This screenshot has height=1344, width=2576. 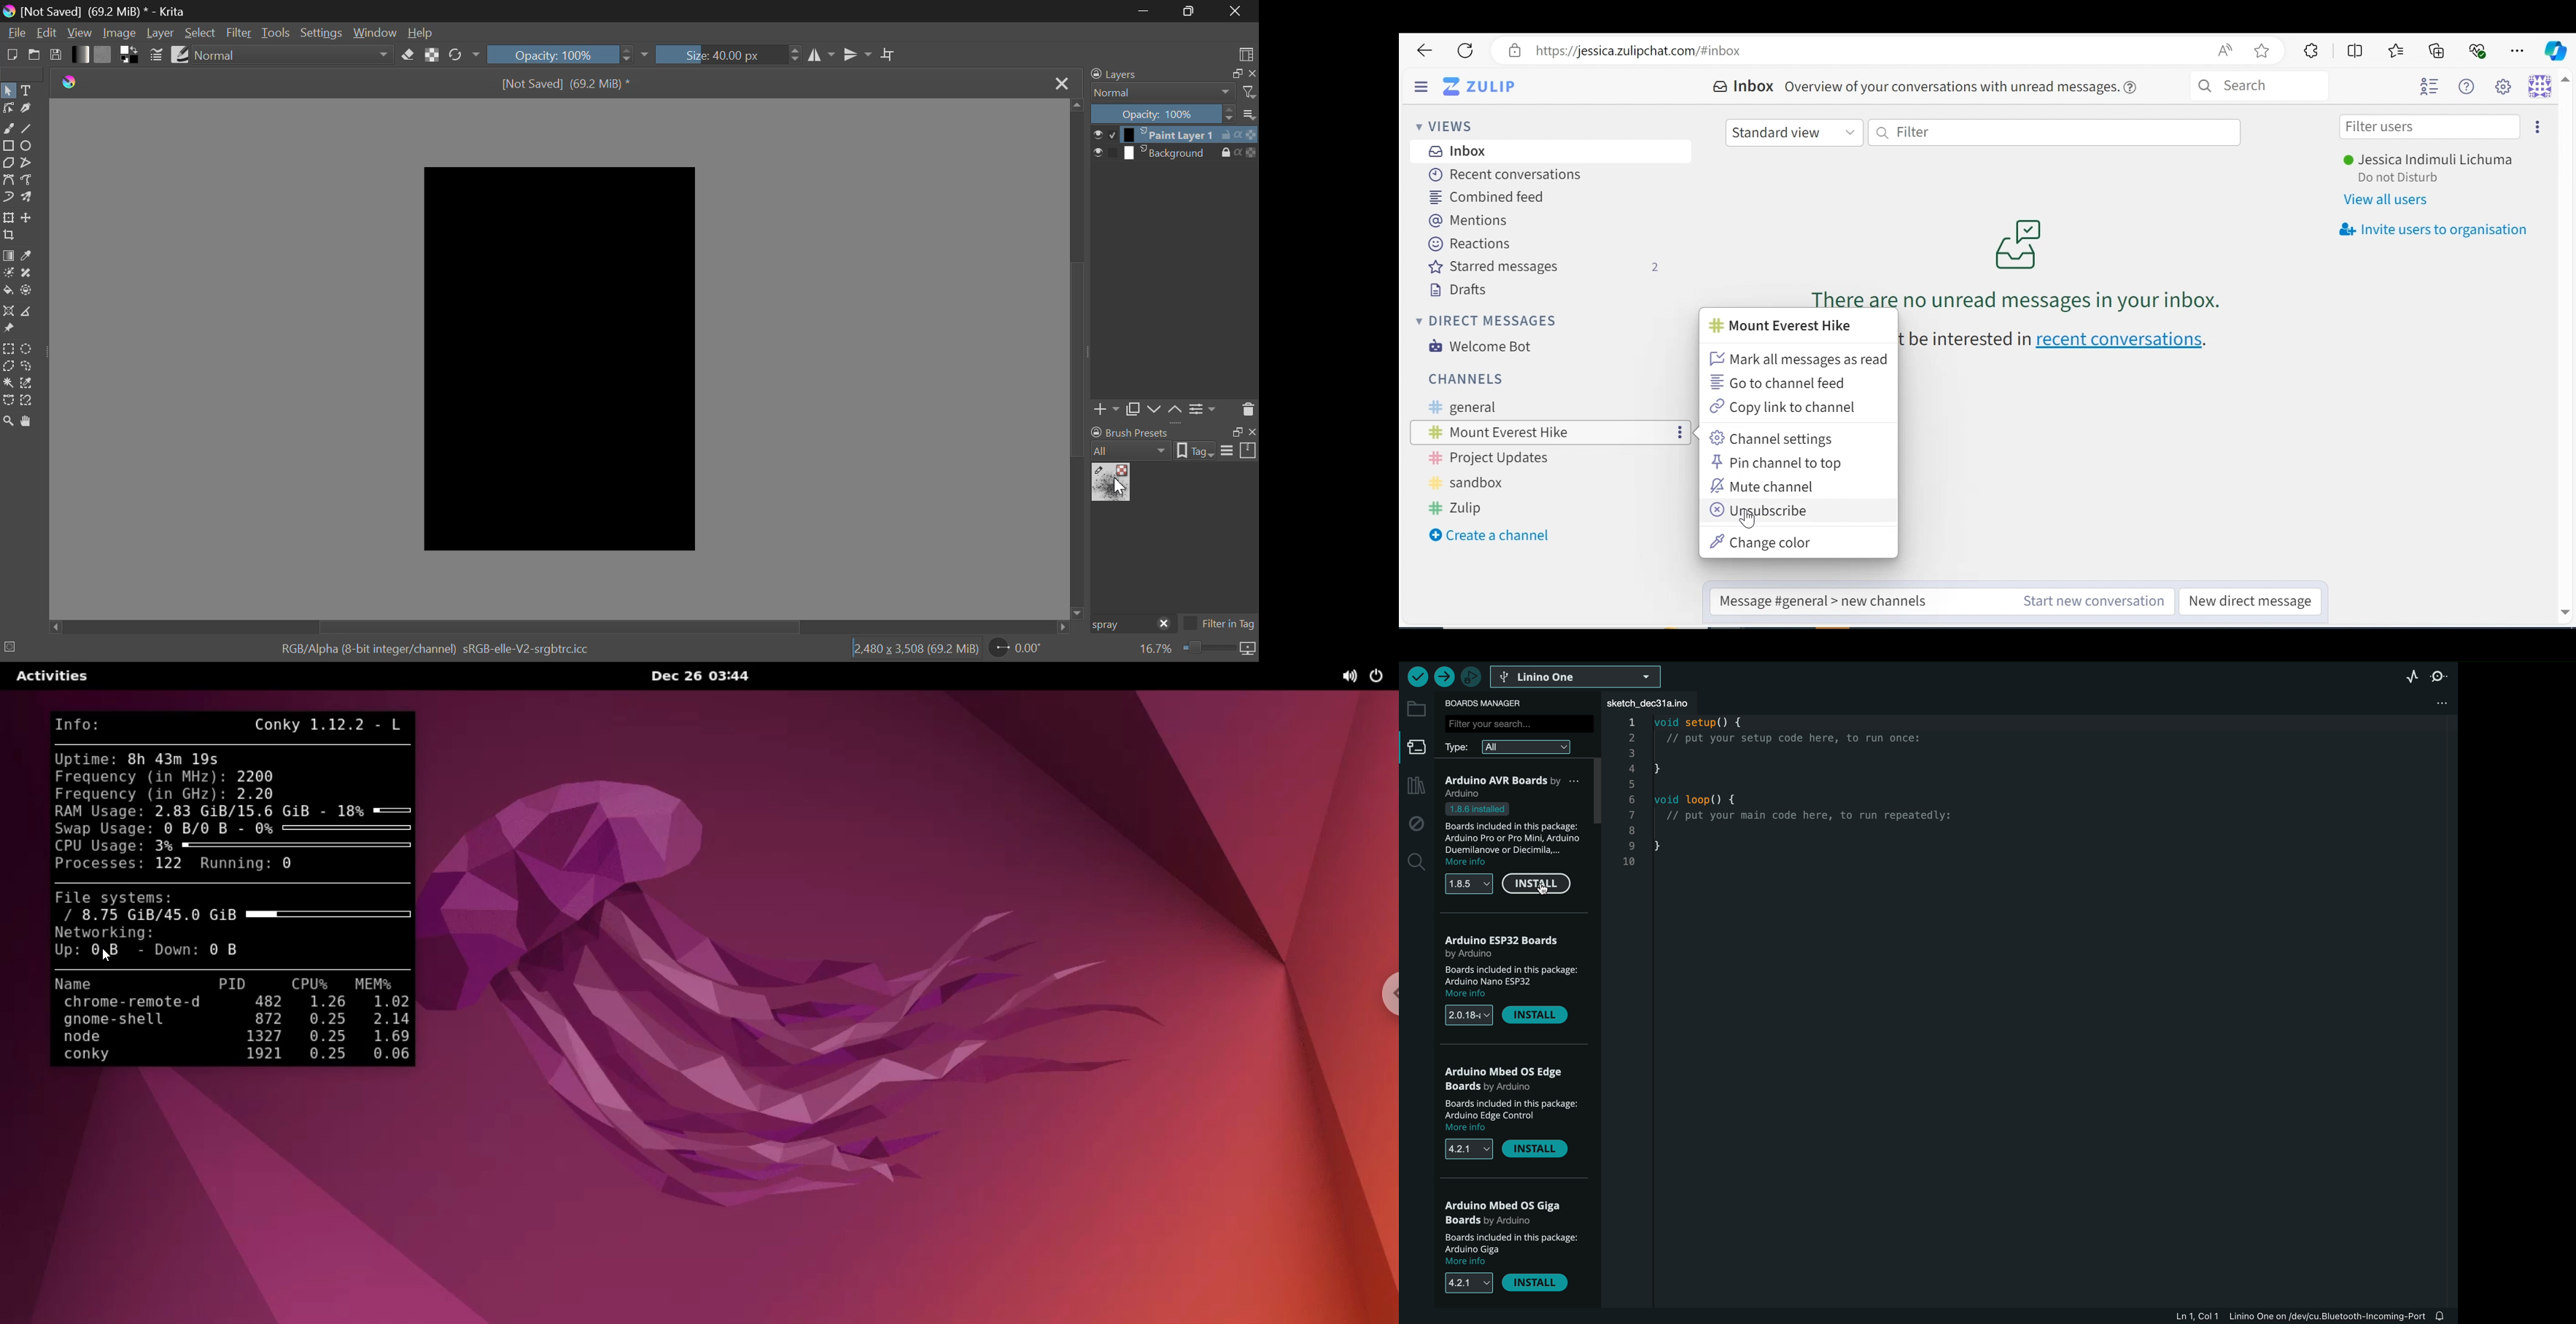 What do you see at coordinates (1422, 85) in the screenshot?
I see `Hide Sidebar` at bounding box center [1422, 85].